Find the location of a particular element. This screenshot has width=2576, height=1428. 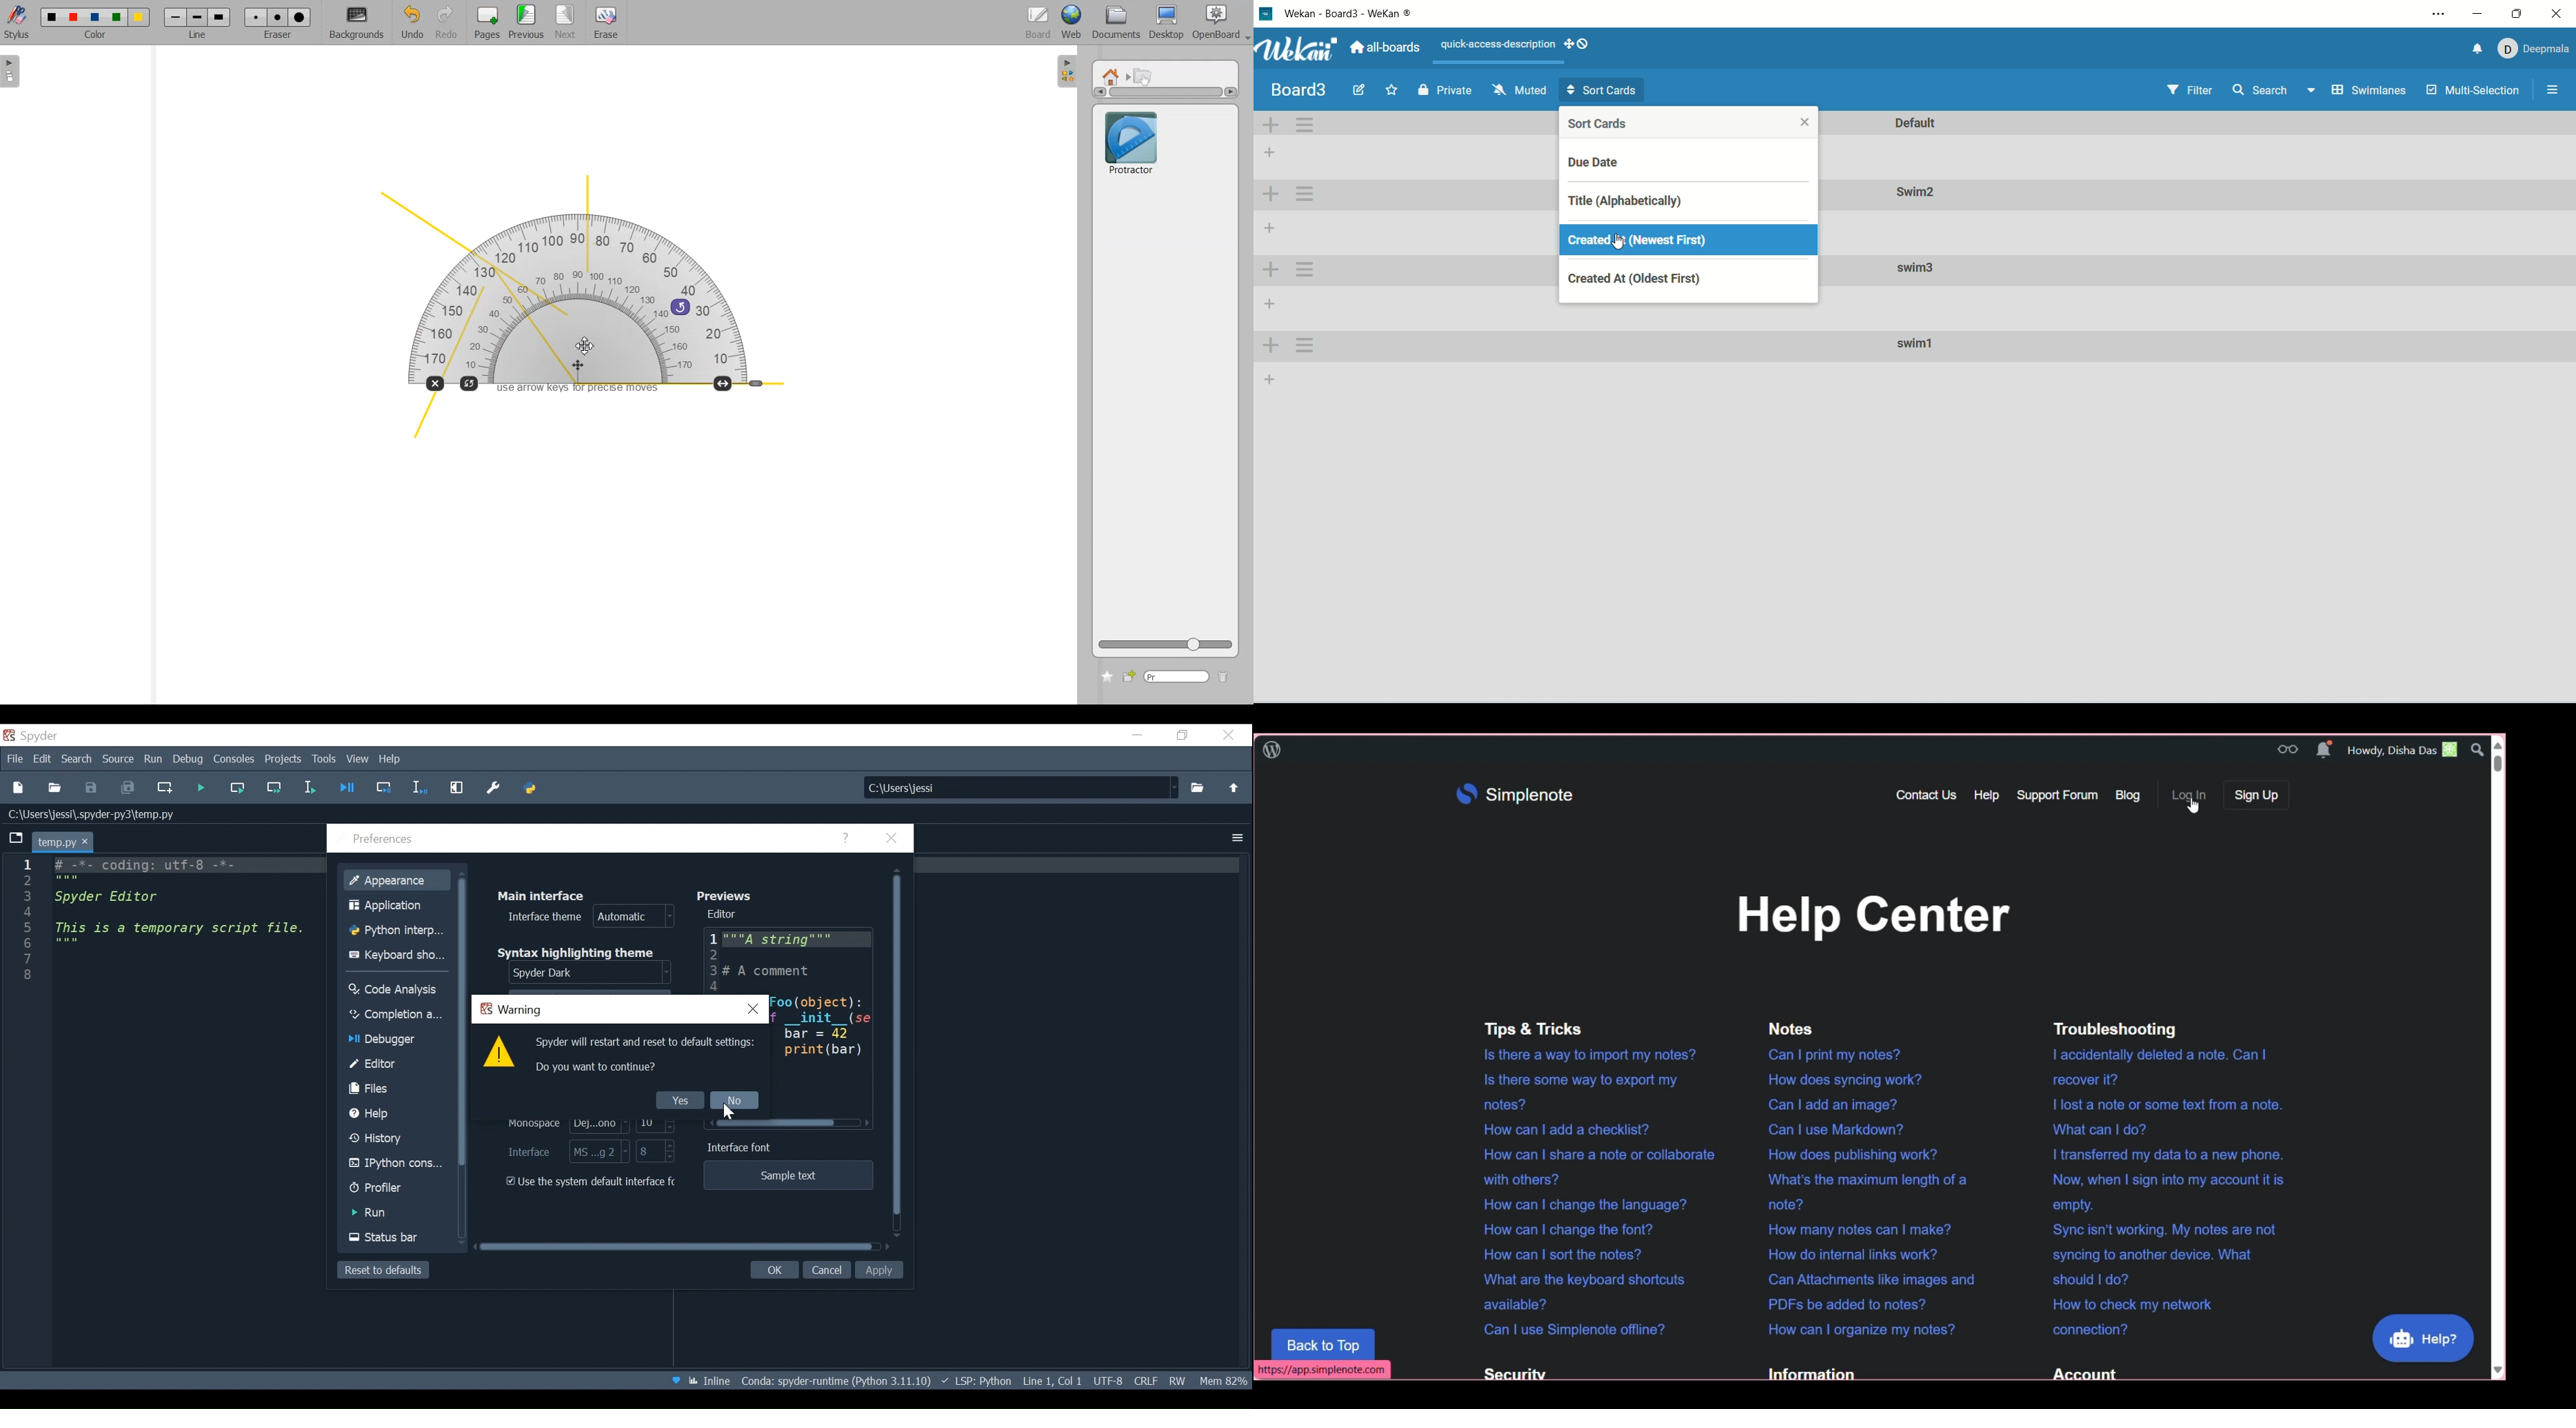

Help is located at coordinates (847, 838).